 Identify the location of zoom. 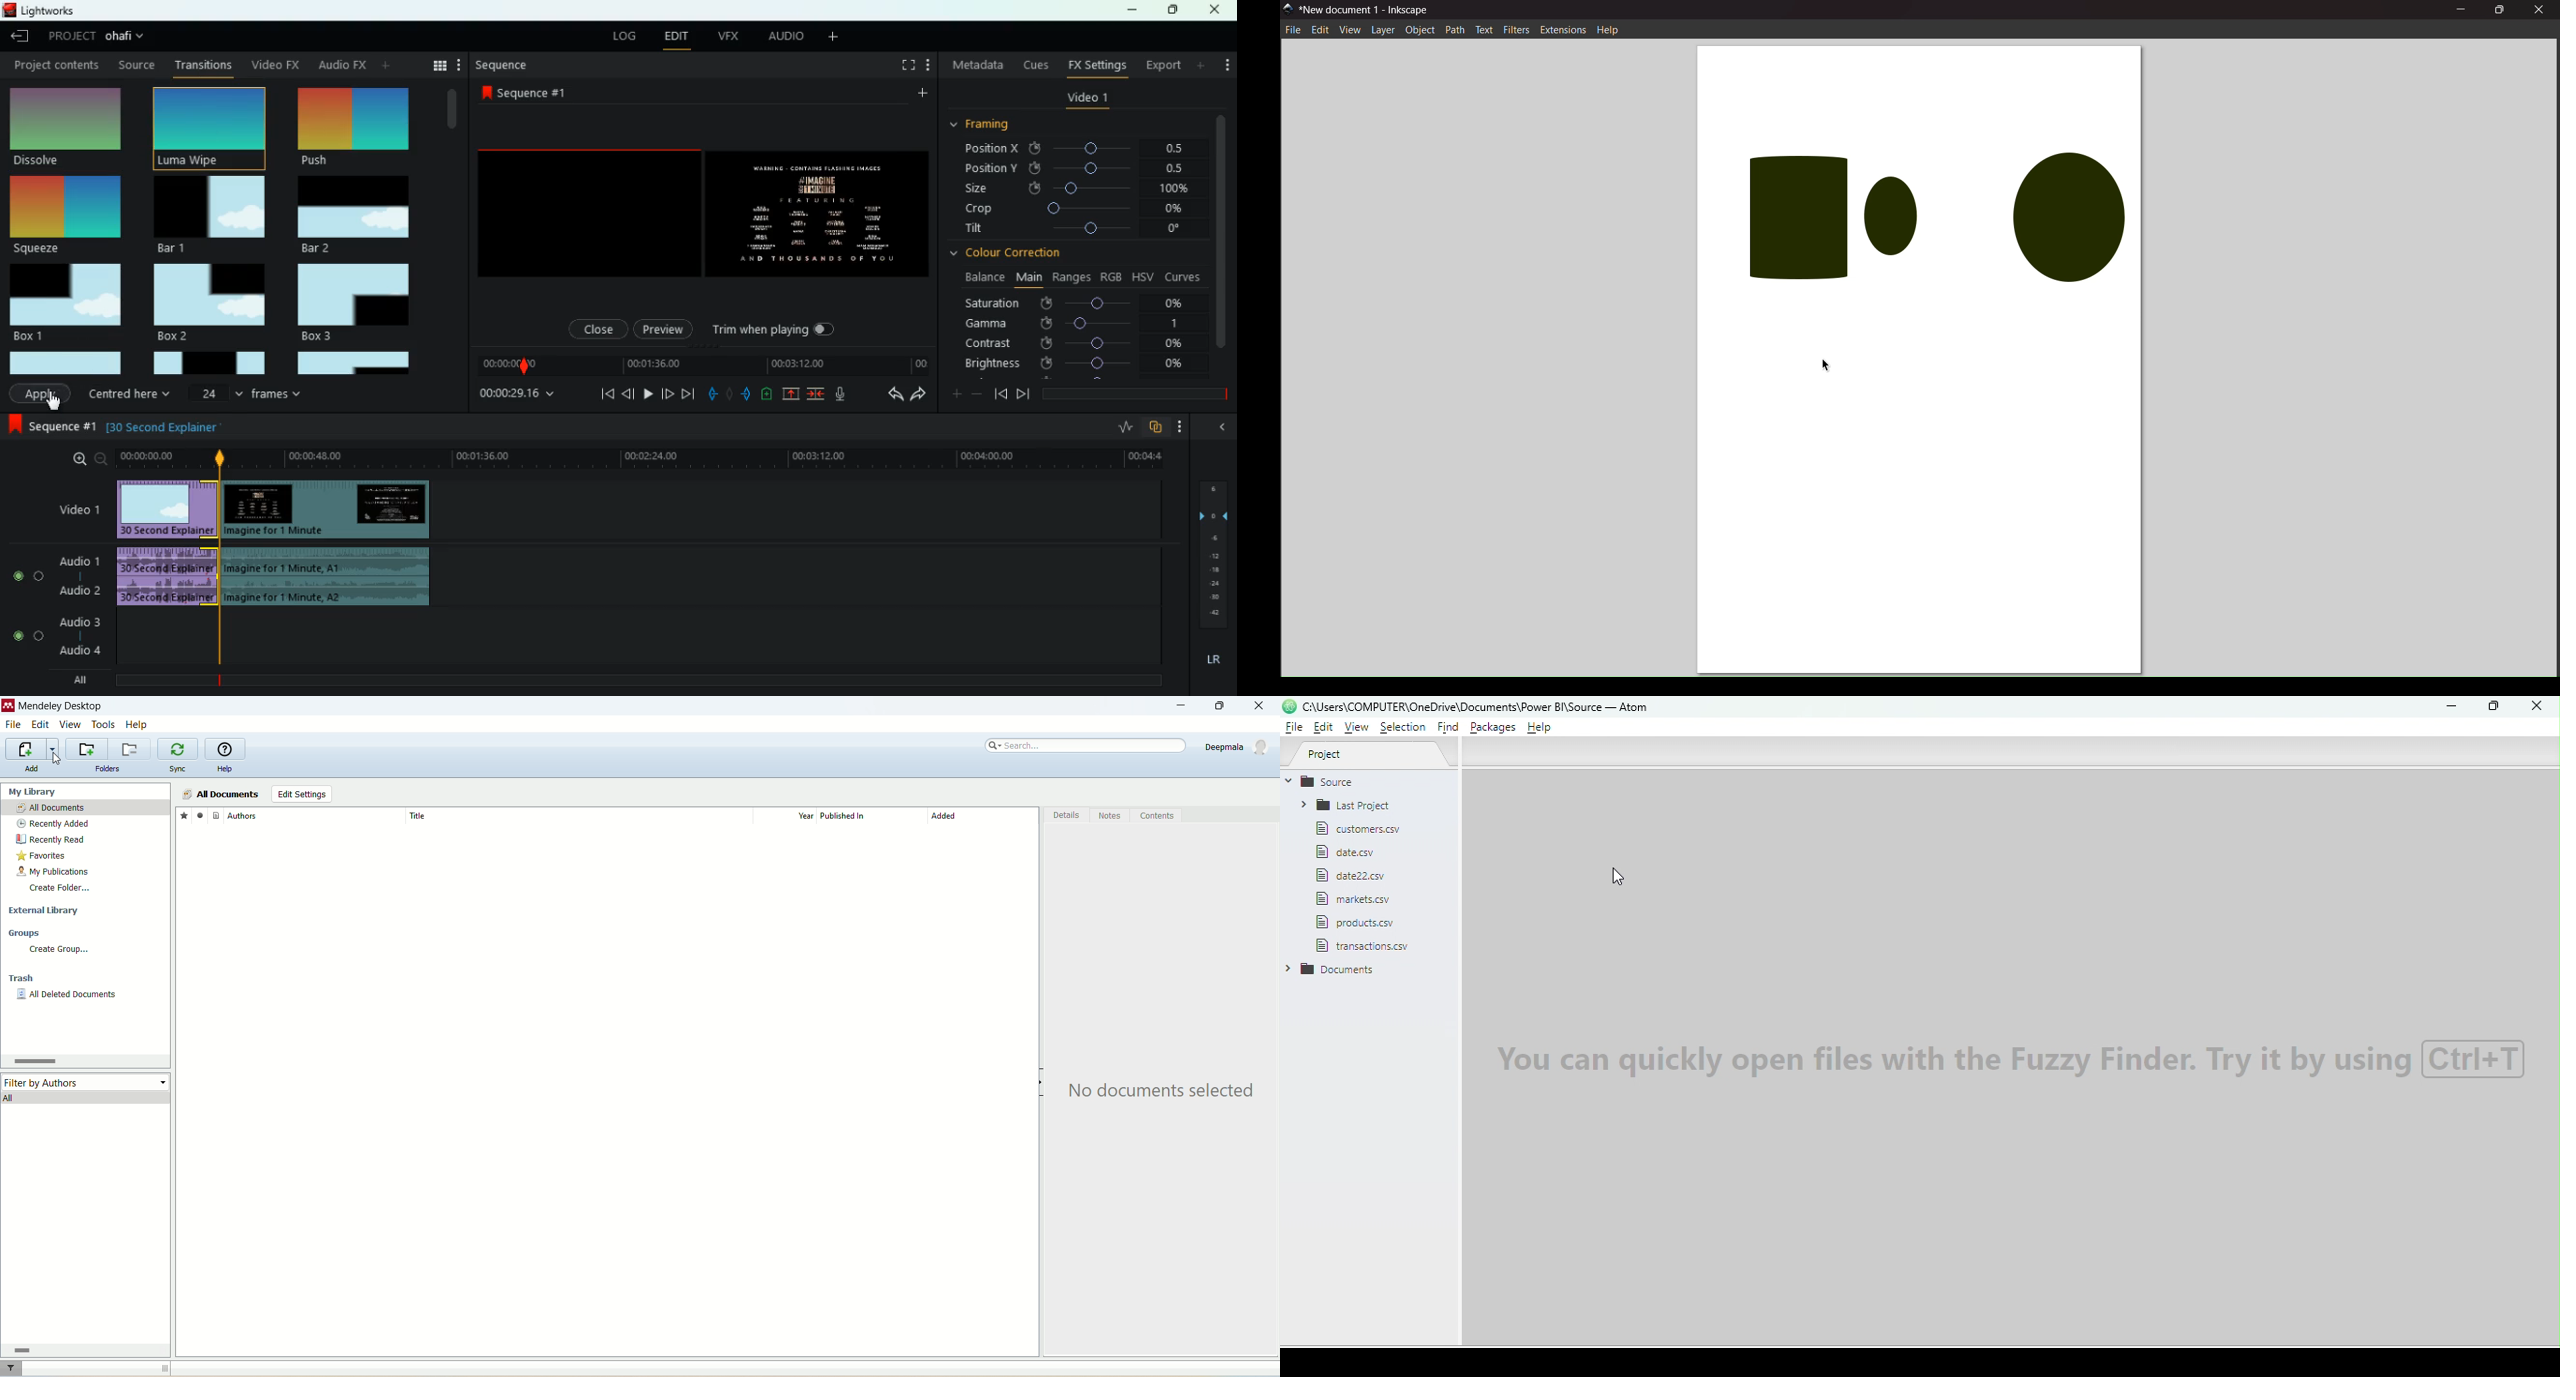
(87, 459).